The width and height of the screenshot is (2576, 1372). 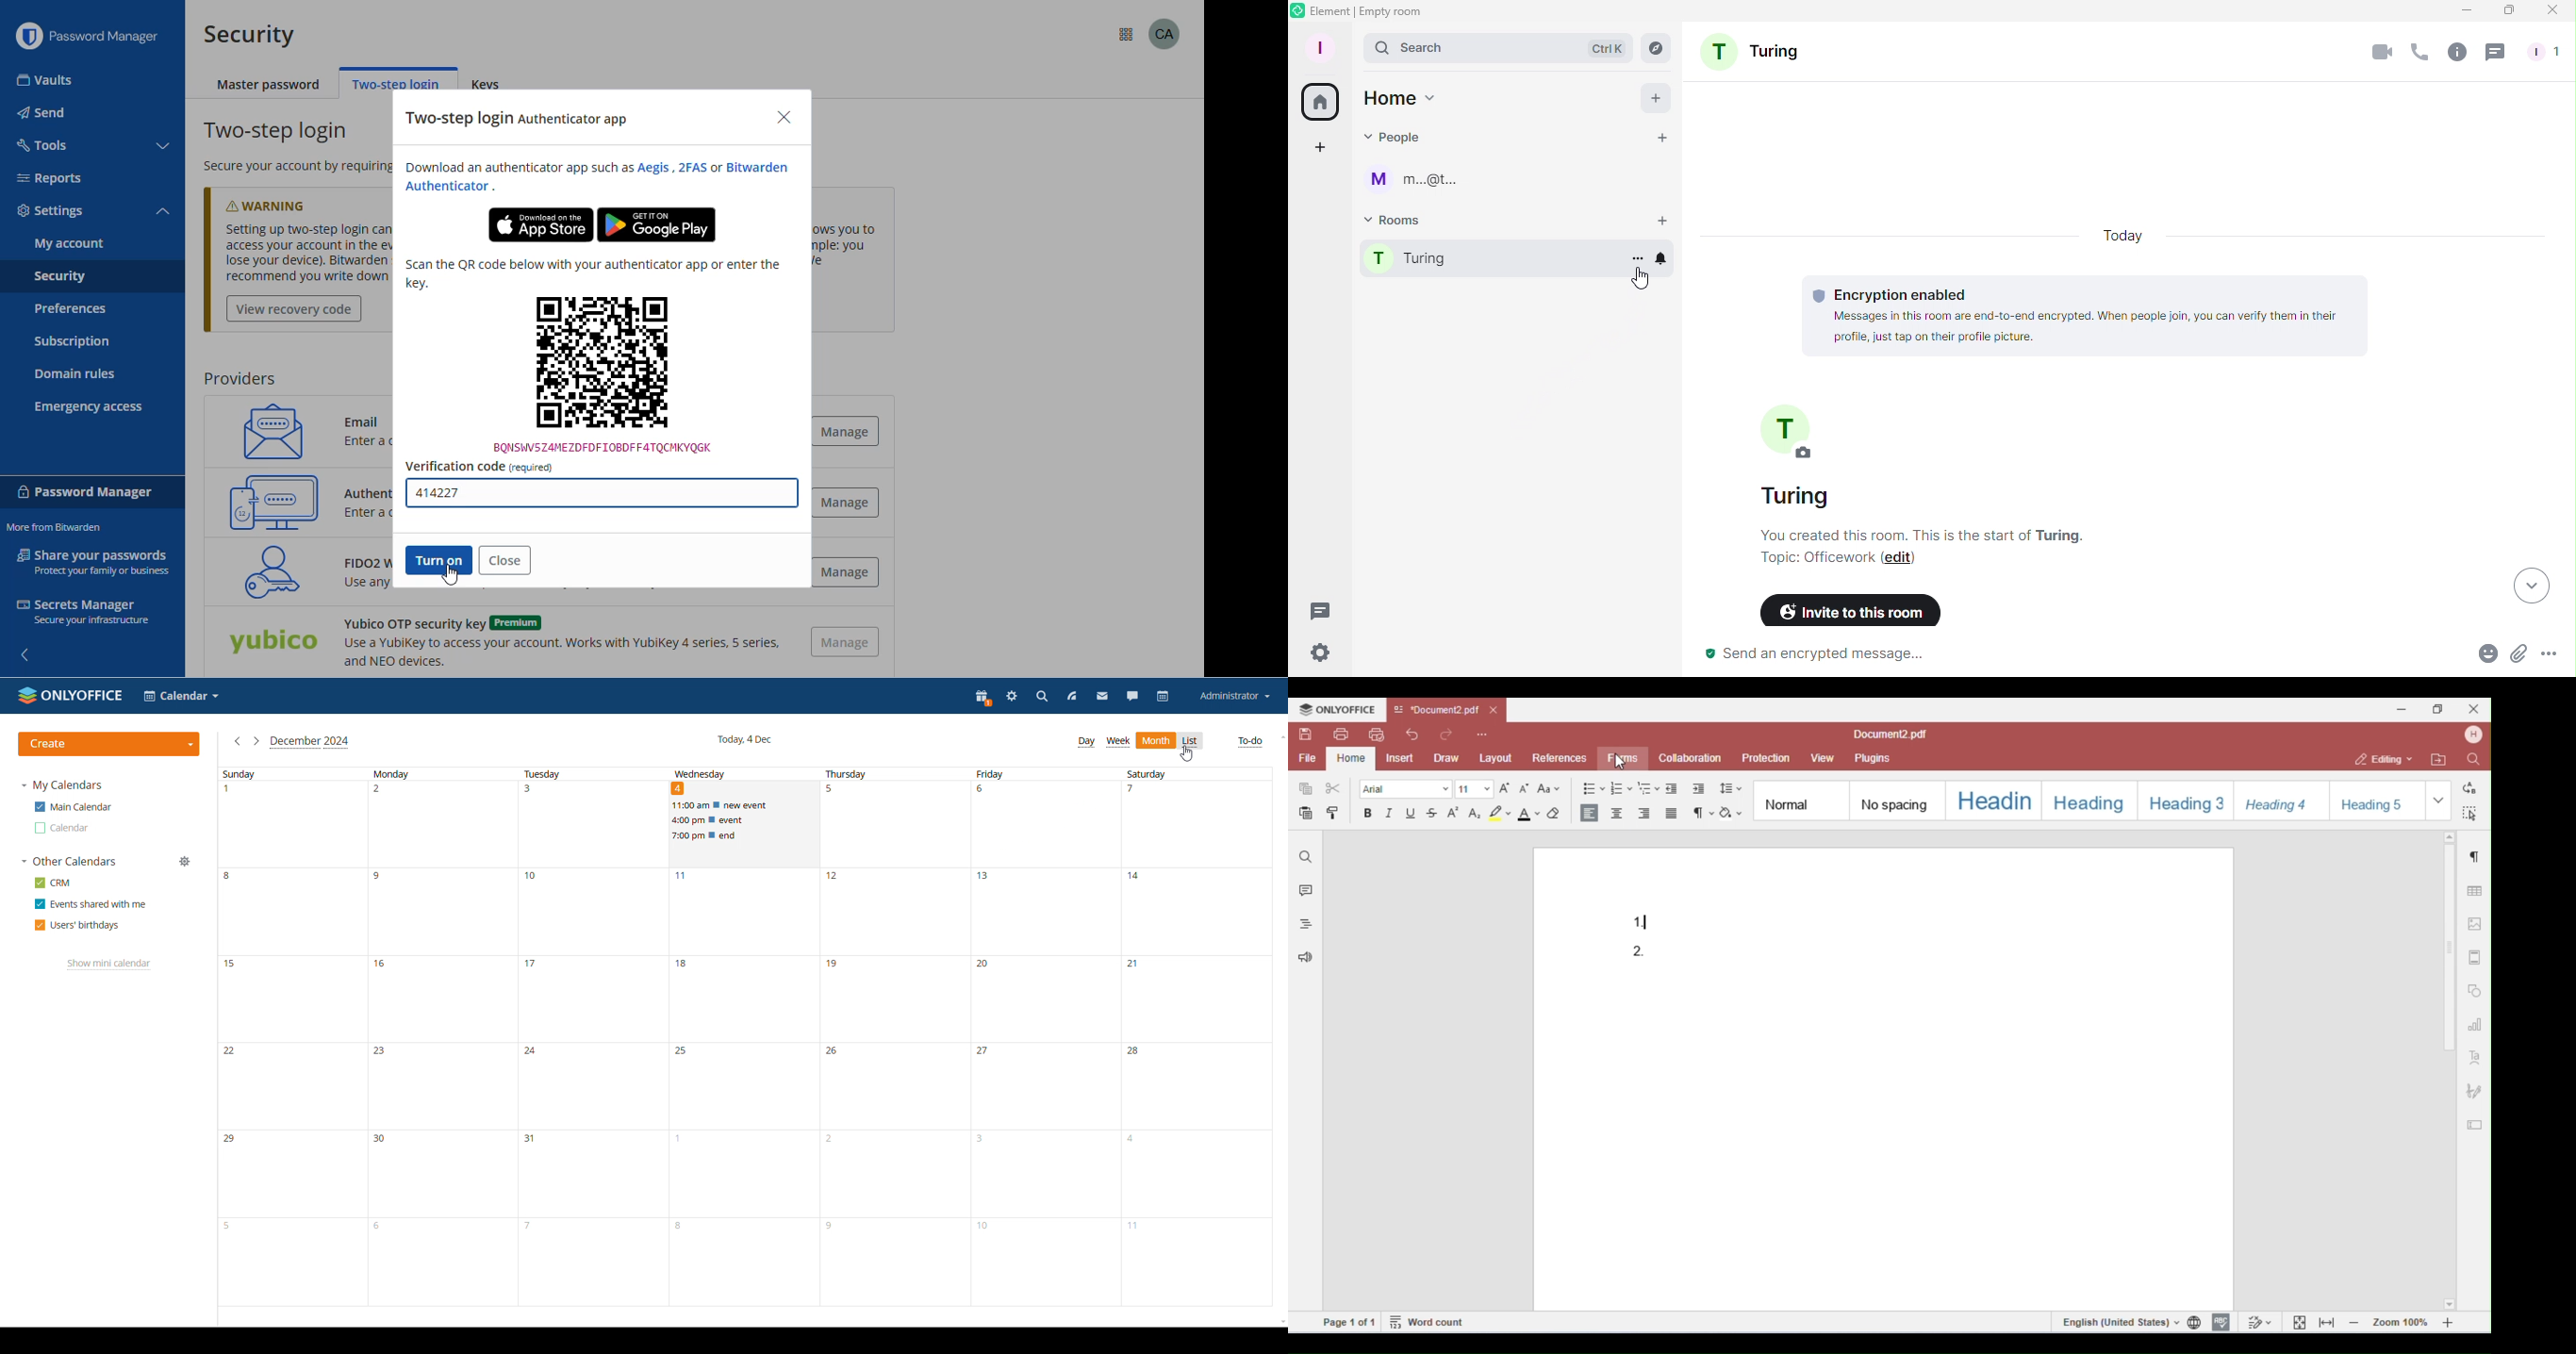 What do you see at coordinates (1637, 256) in the screenshot?
I see `Room options ` at bounding box center [1637, 256].